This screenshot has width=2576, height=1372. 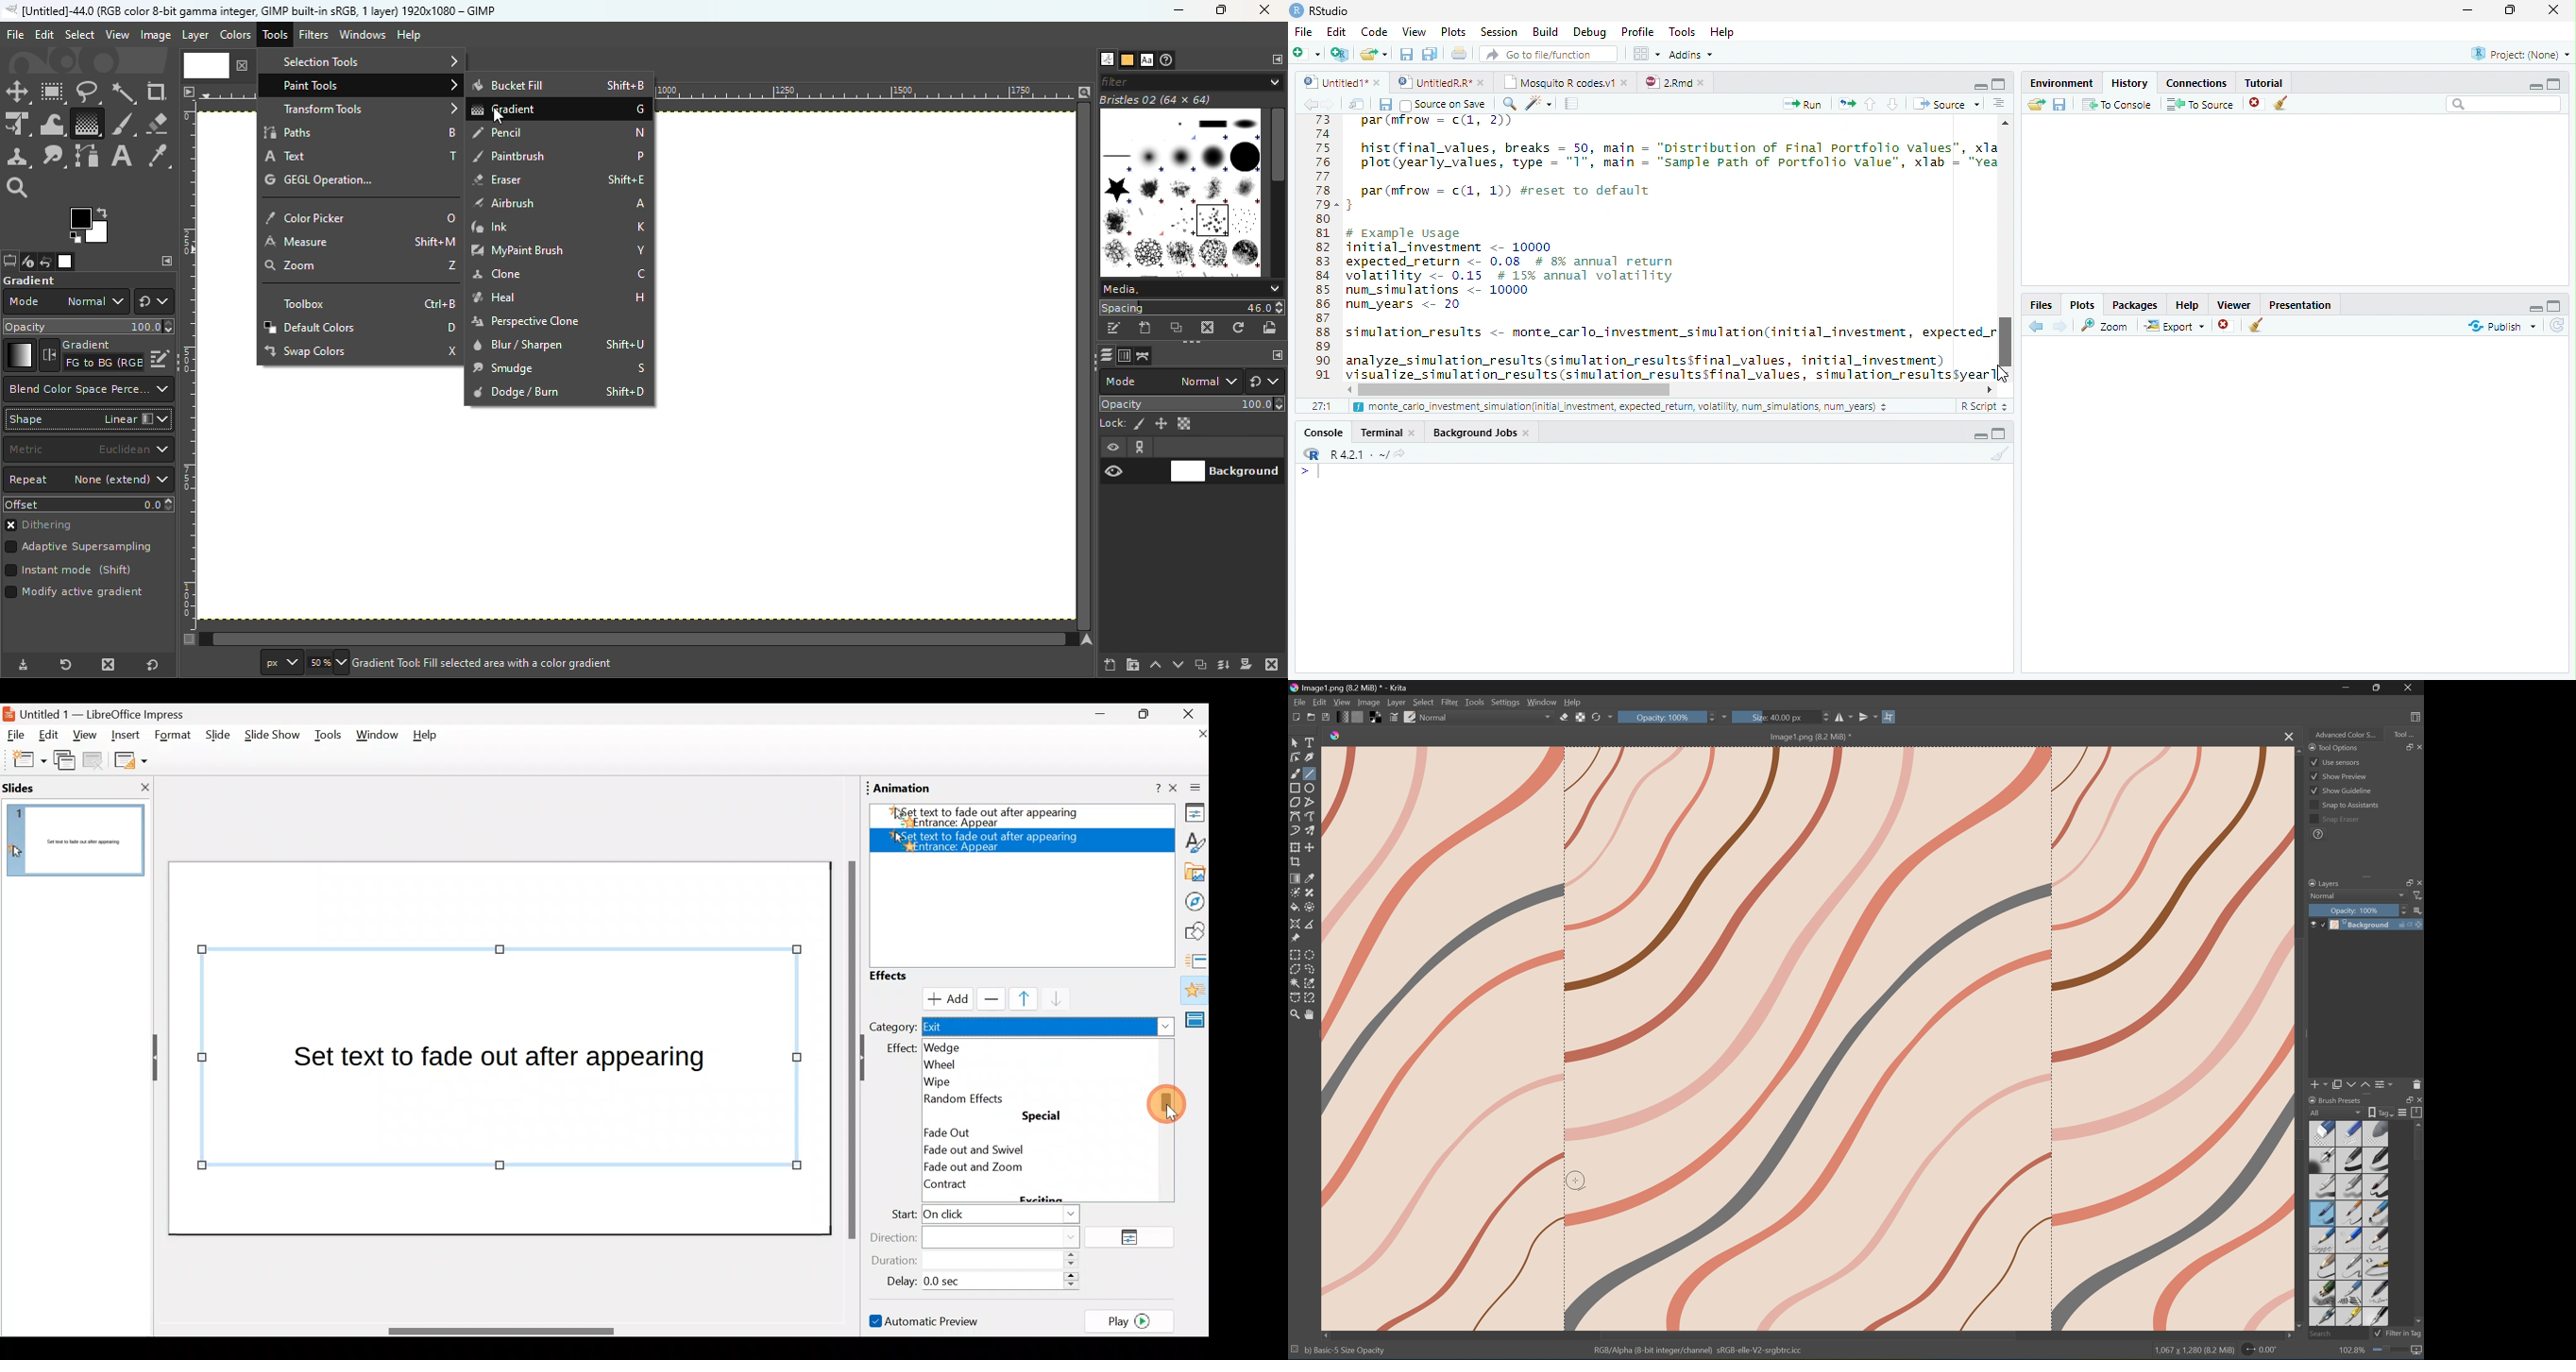 What do you see at coordinates (325, 664) in the screenshot?
I see `Enter image size` at bounding box center [325, 664].